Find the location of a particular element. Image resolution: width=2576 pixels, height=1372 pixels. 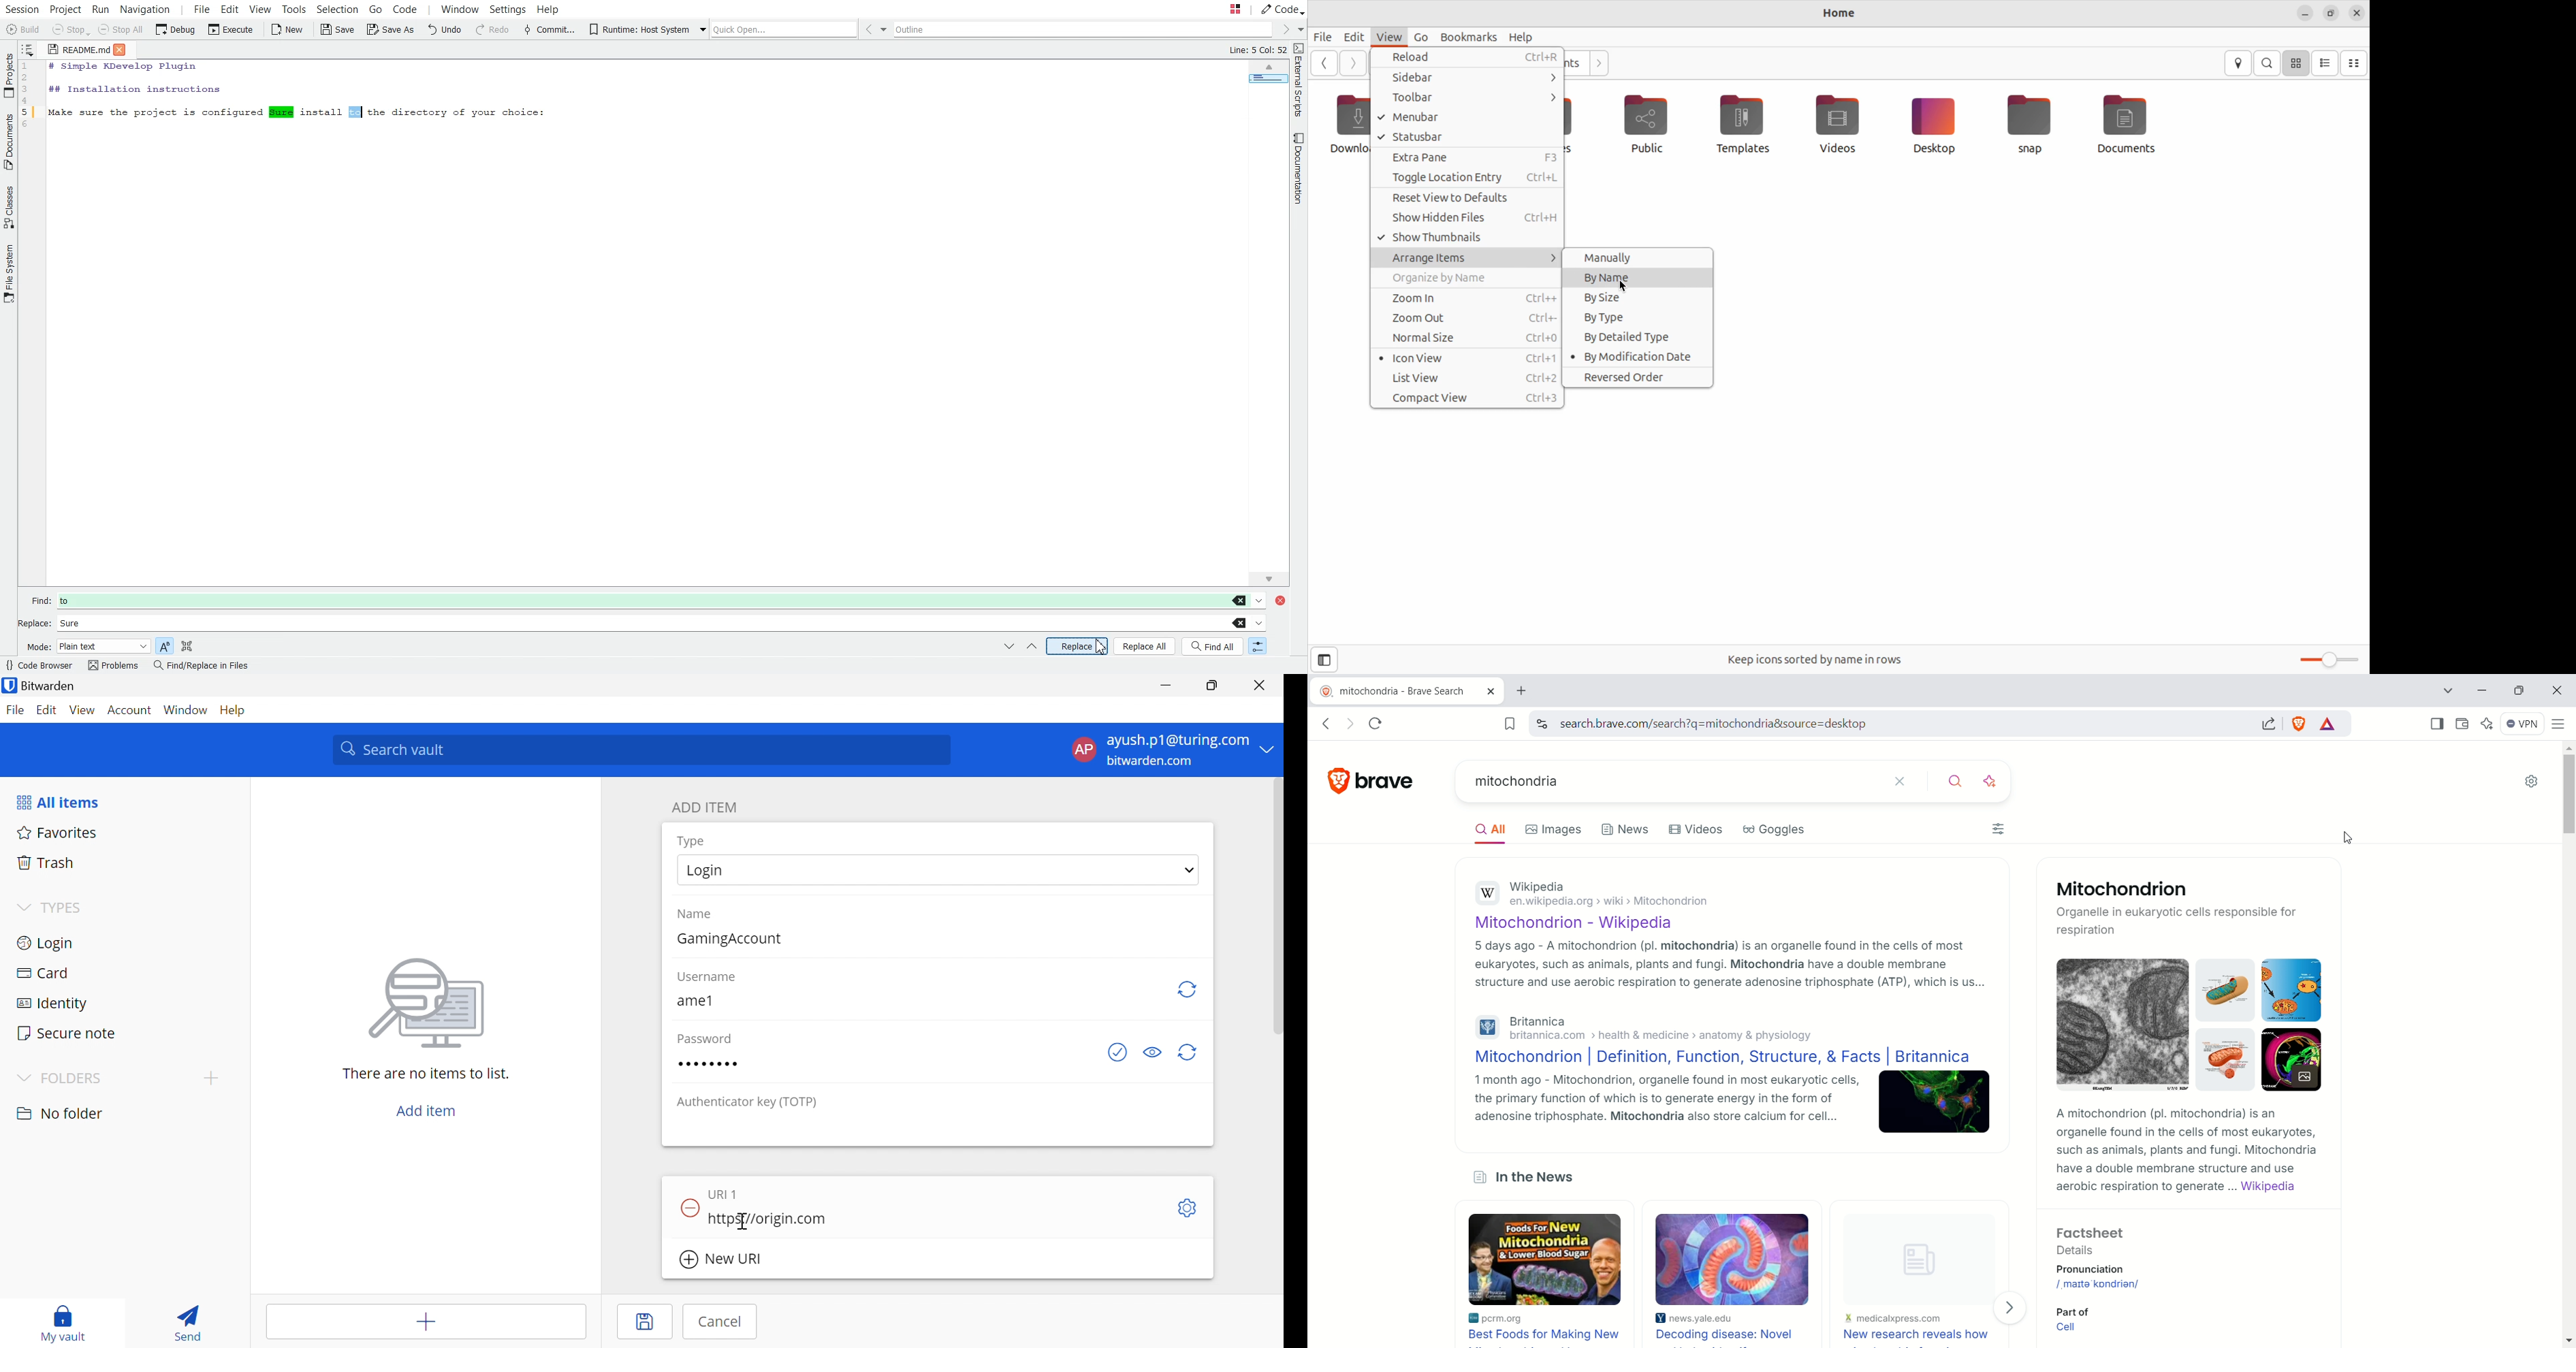

show sidebar is located at coordinates (2430, 724).